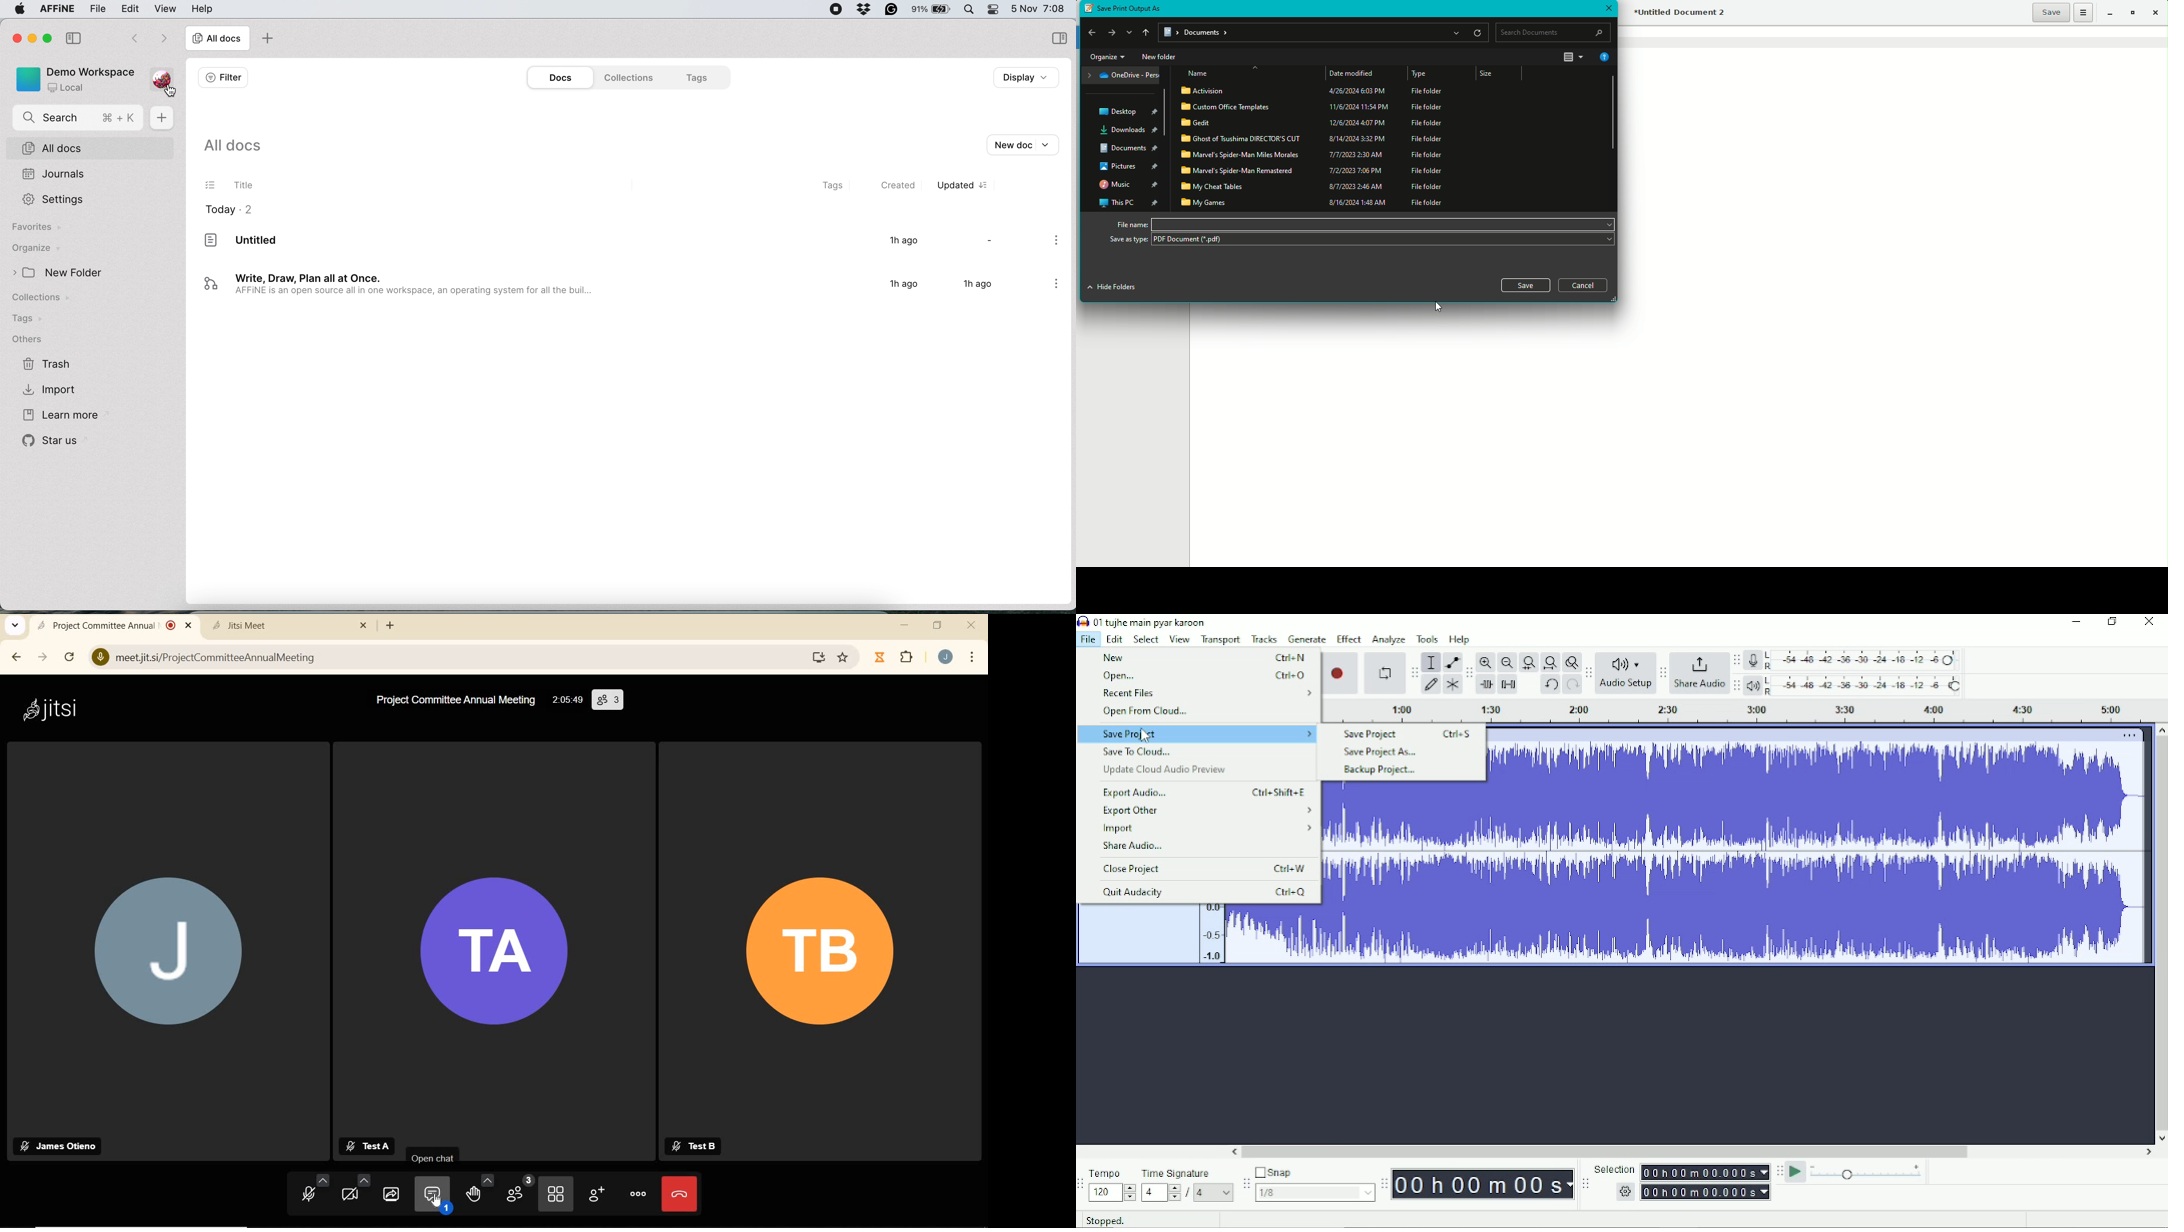 The image size is (2184, 1232). What do you see at coordinates (1207, 792) in the screenshot?
I see `Export Audio` at bounding box center [1207, 792].